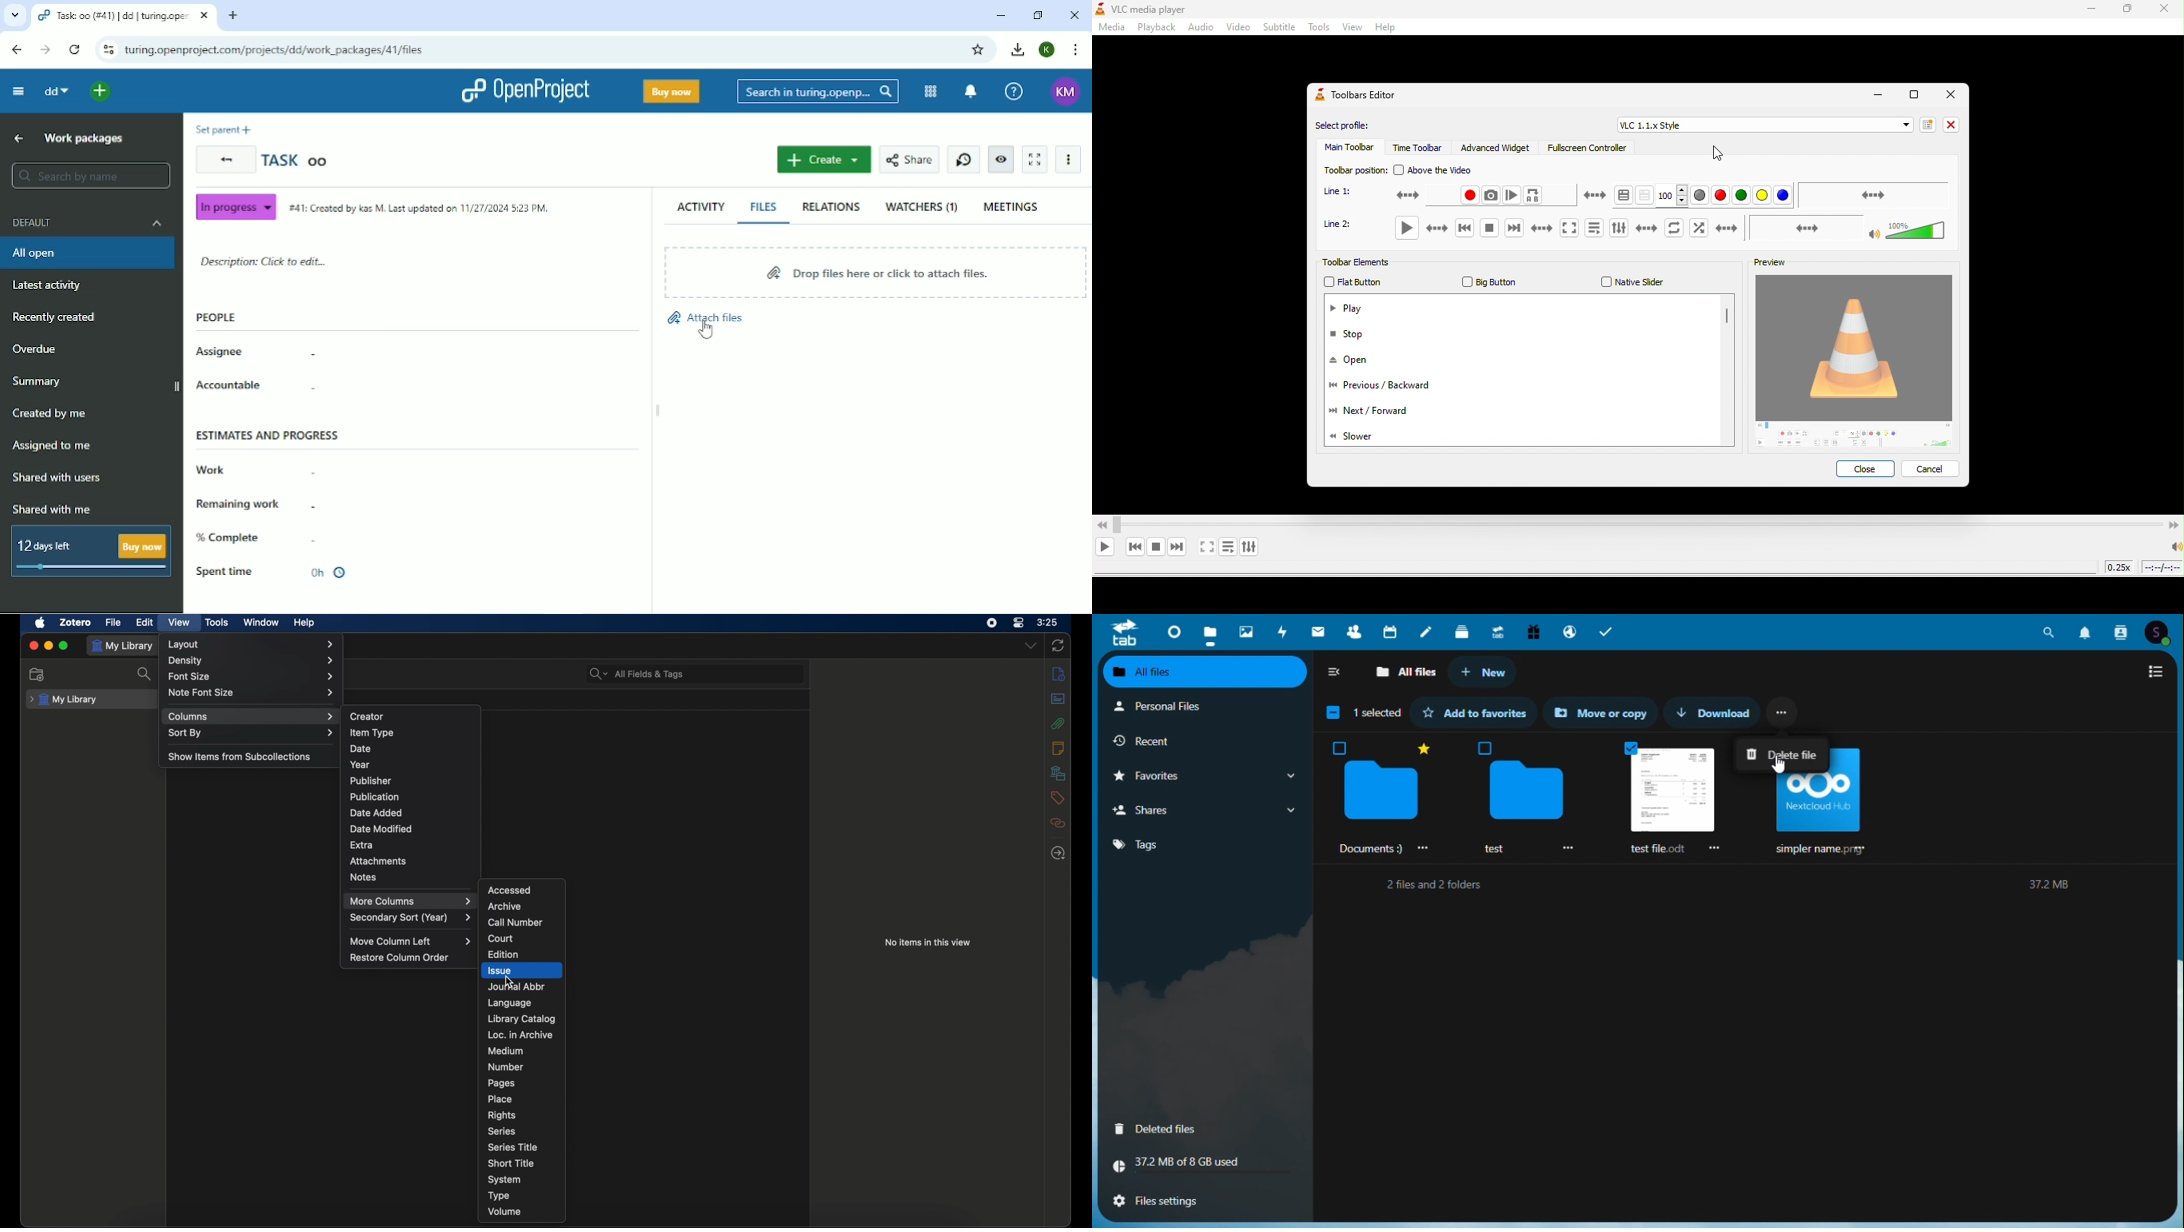 The width and height of the screenshot is (2184, 1232). Describe the element at coordinates (1060, 646) in the screenshot. I see `sync` at that location.